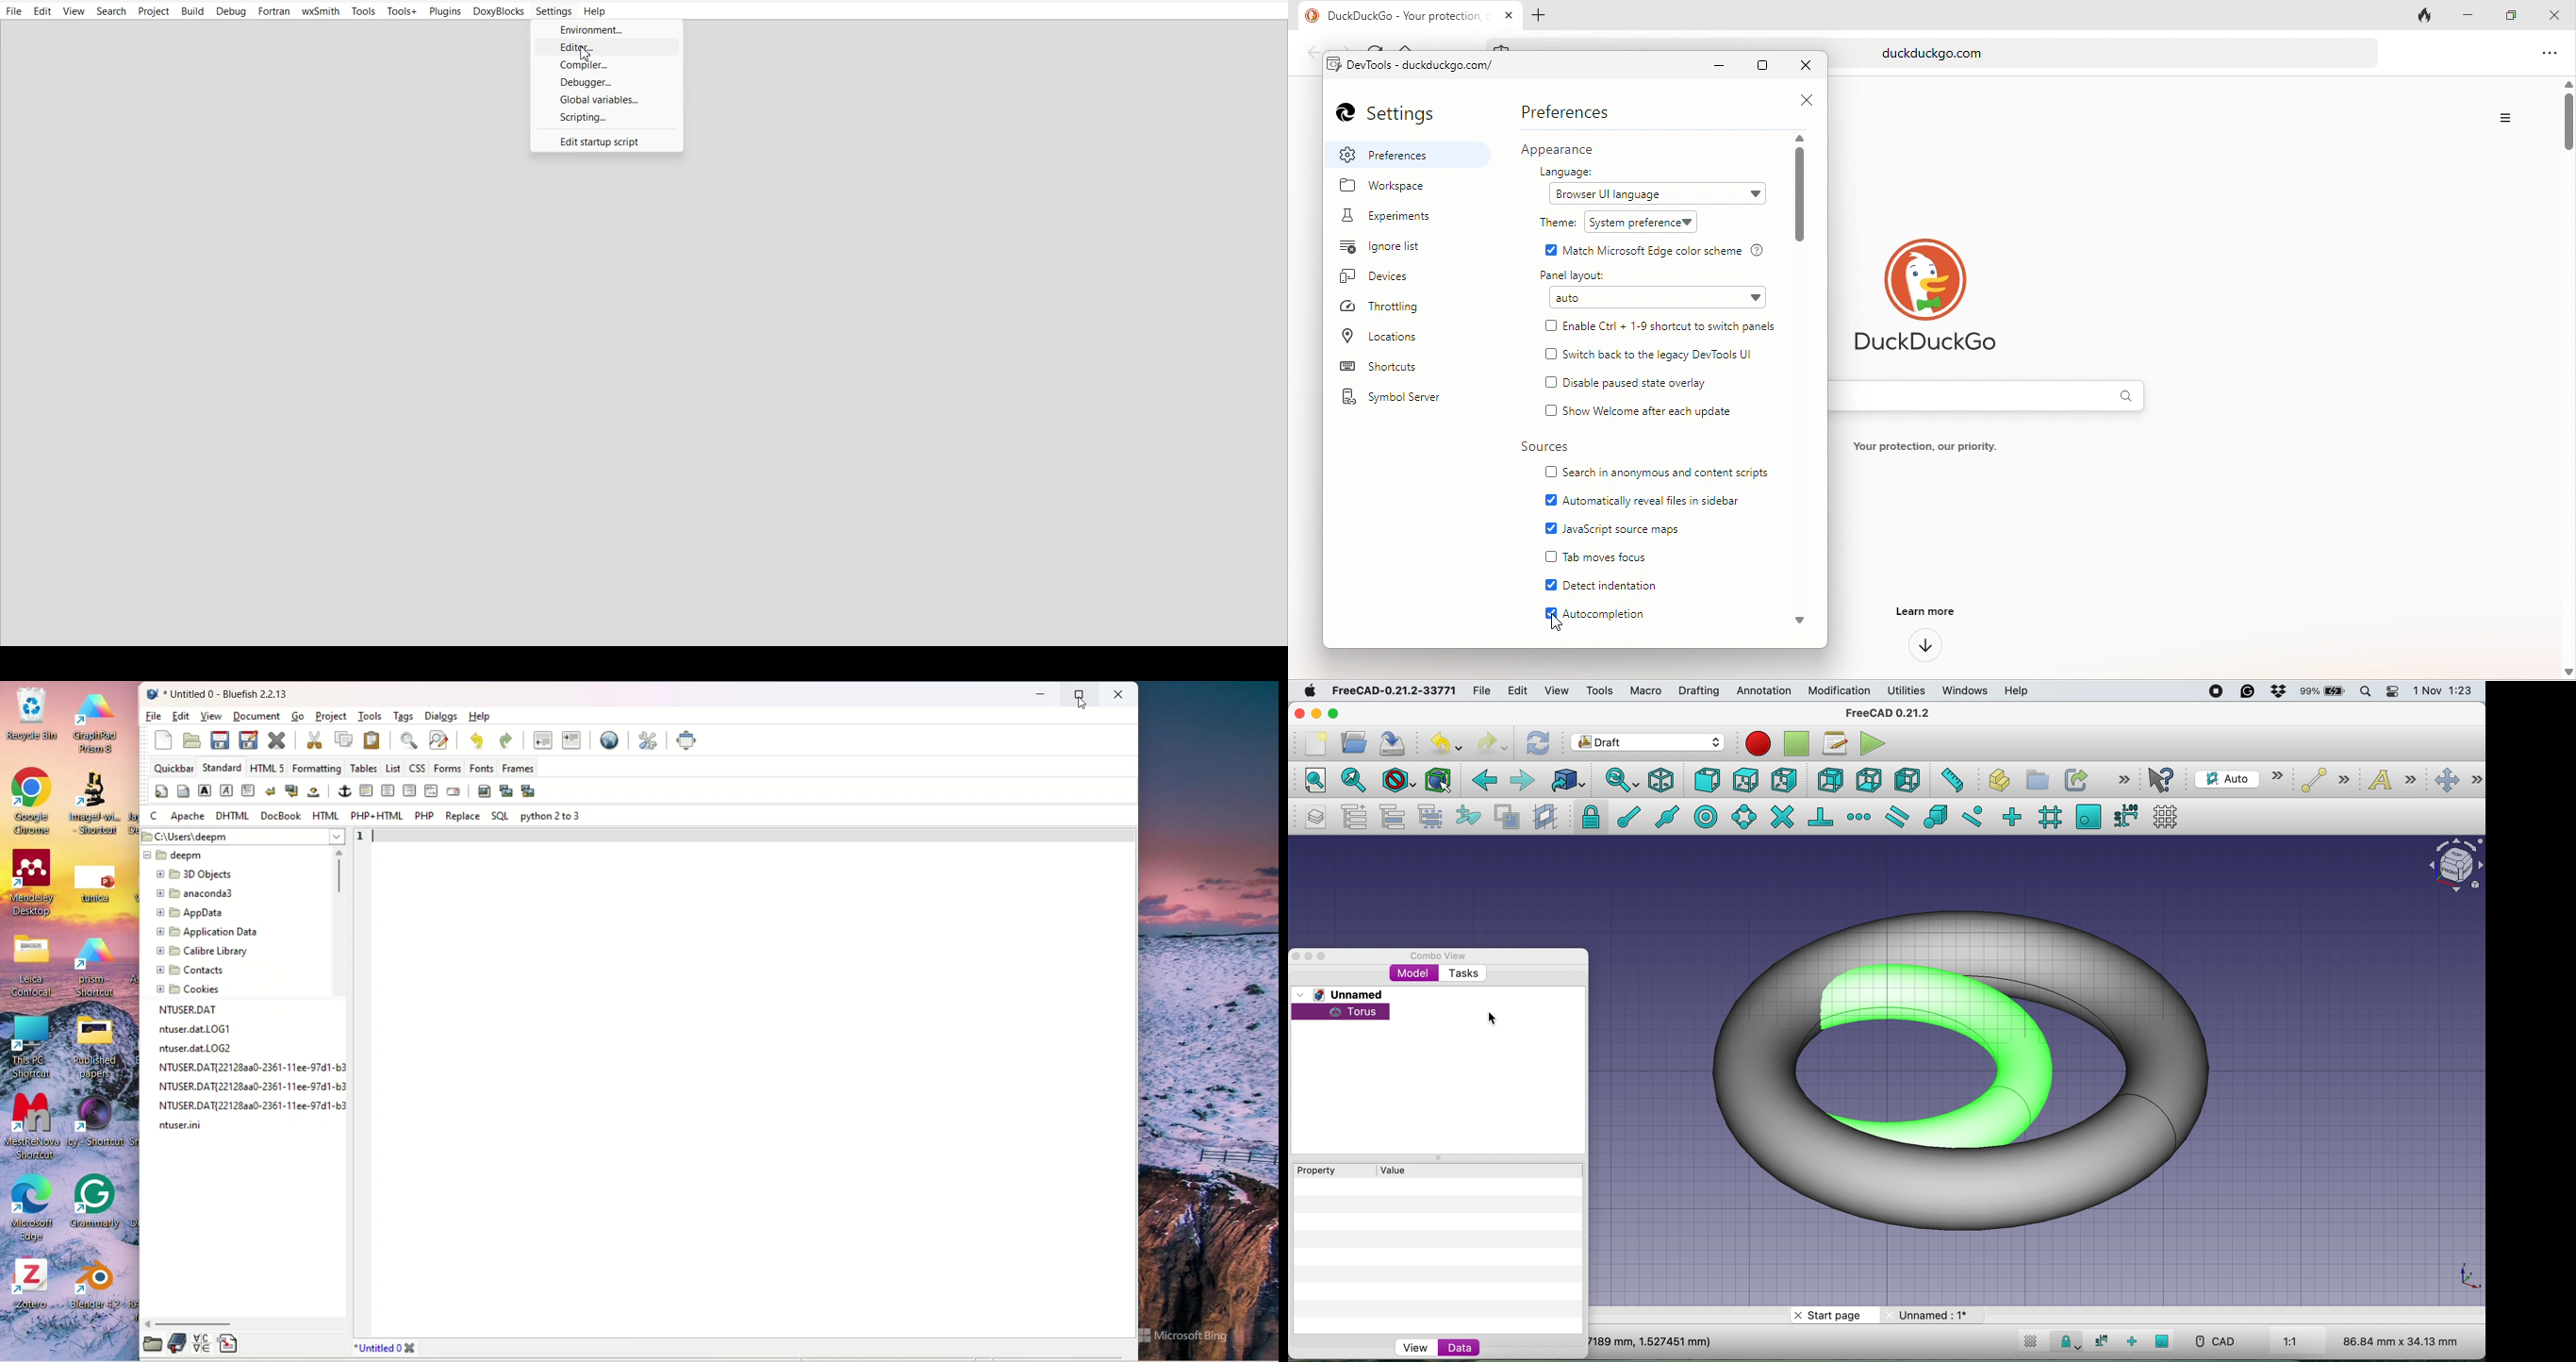  Describe the element at coordinates (1406, 1168) in the screenshot. I see `Value` at that location.